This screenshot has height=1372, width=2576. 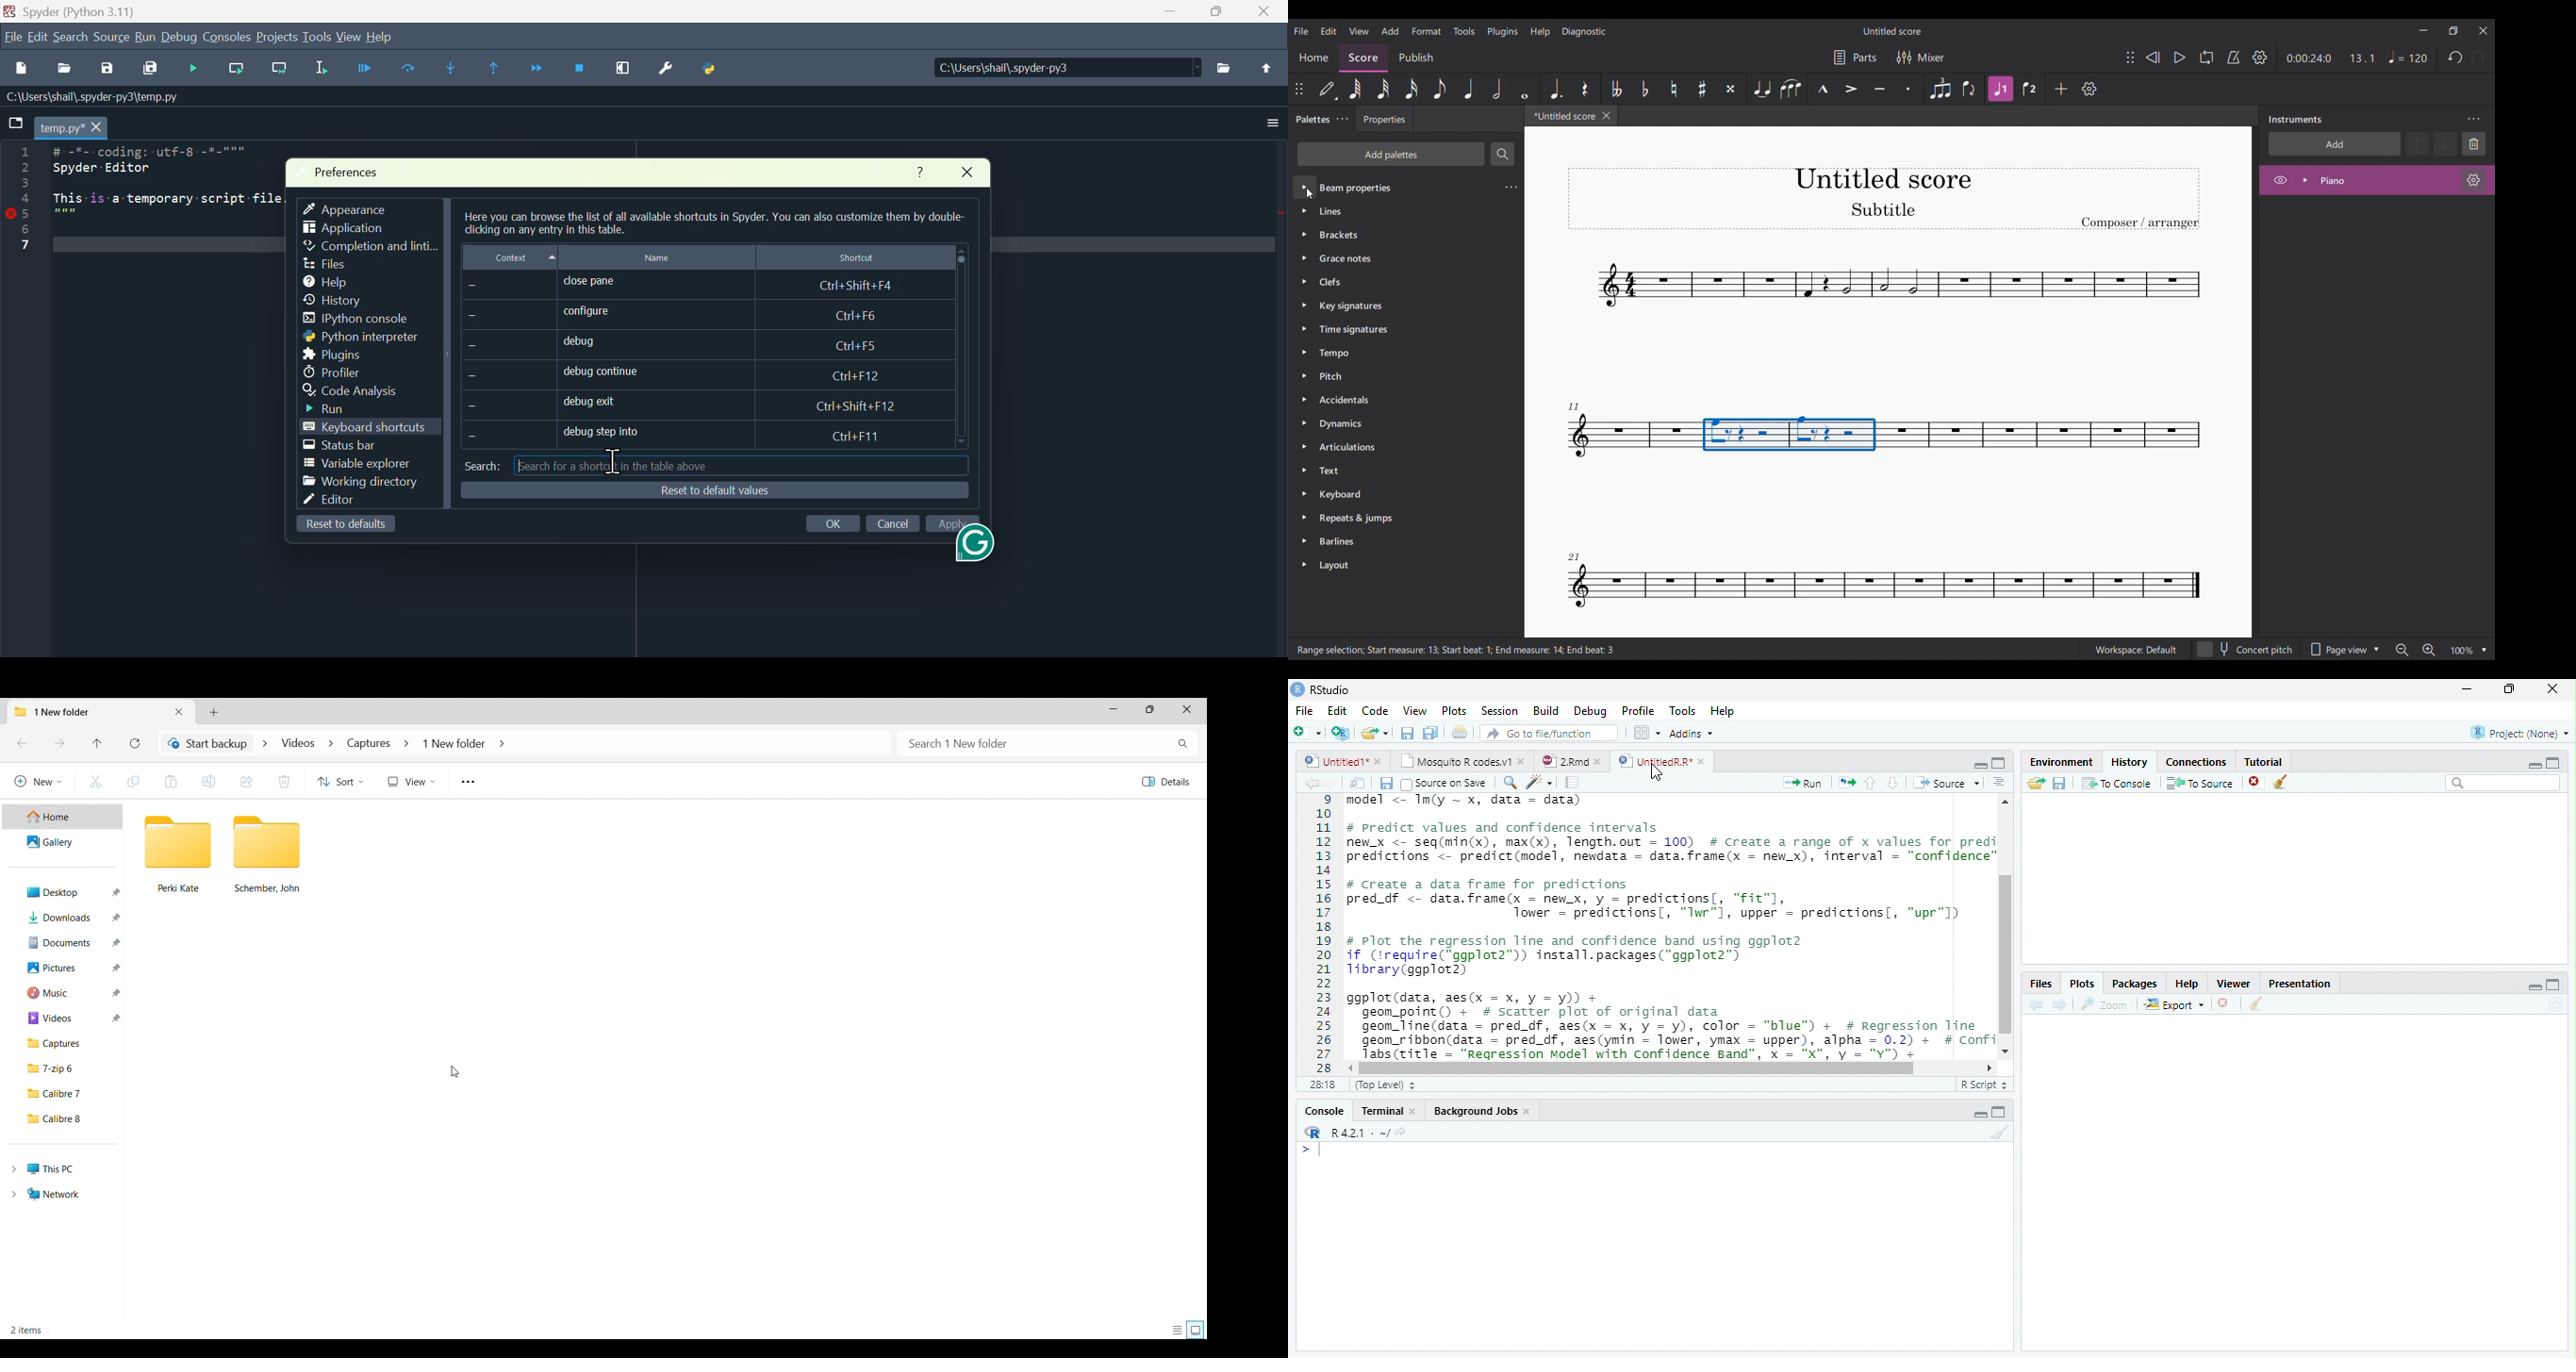 What do you see at coordinates (2225, 1004) in the screenshot?
I see `Delete ` at bounding box center [2225, 1004].